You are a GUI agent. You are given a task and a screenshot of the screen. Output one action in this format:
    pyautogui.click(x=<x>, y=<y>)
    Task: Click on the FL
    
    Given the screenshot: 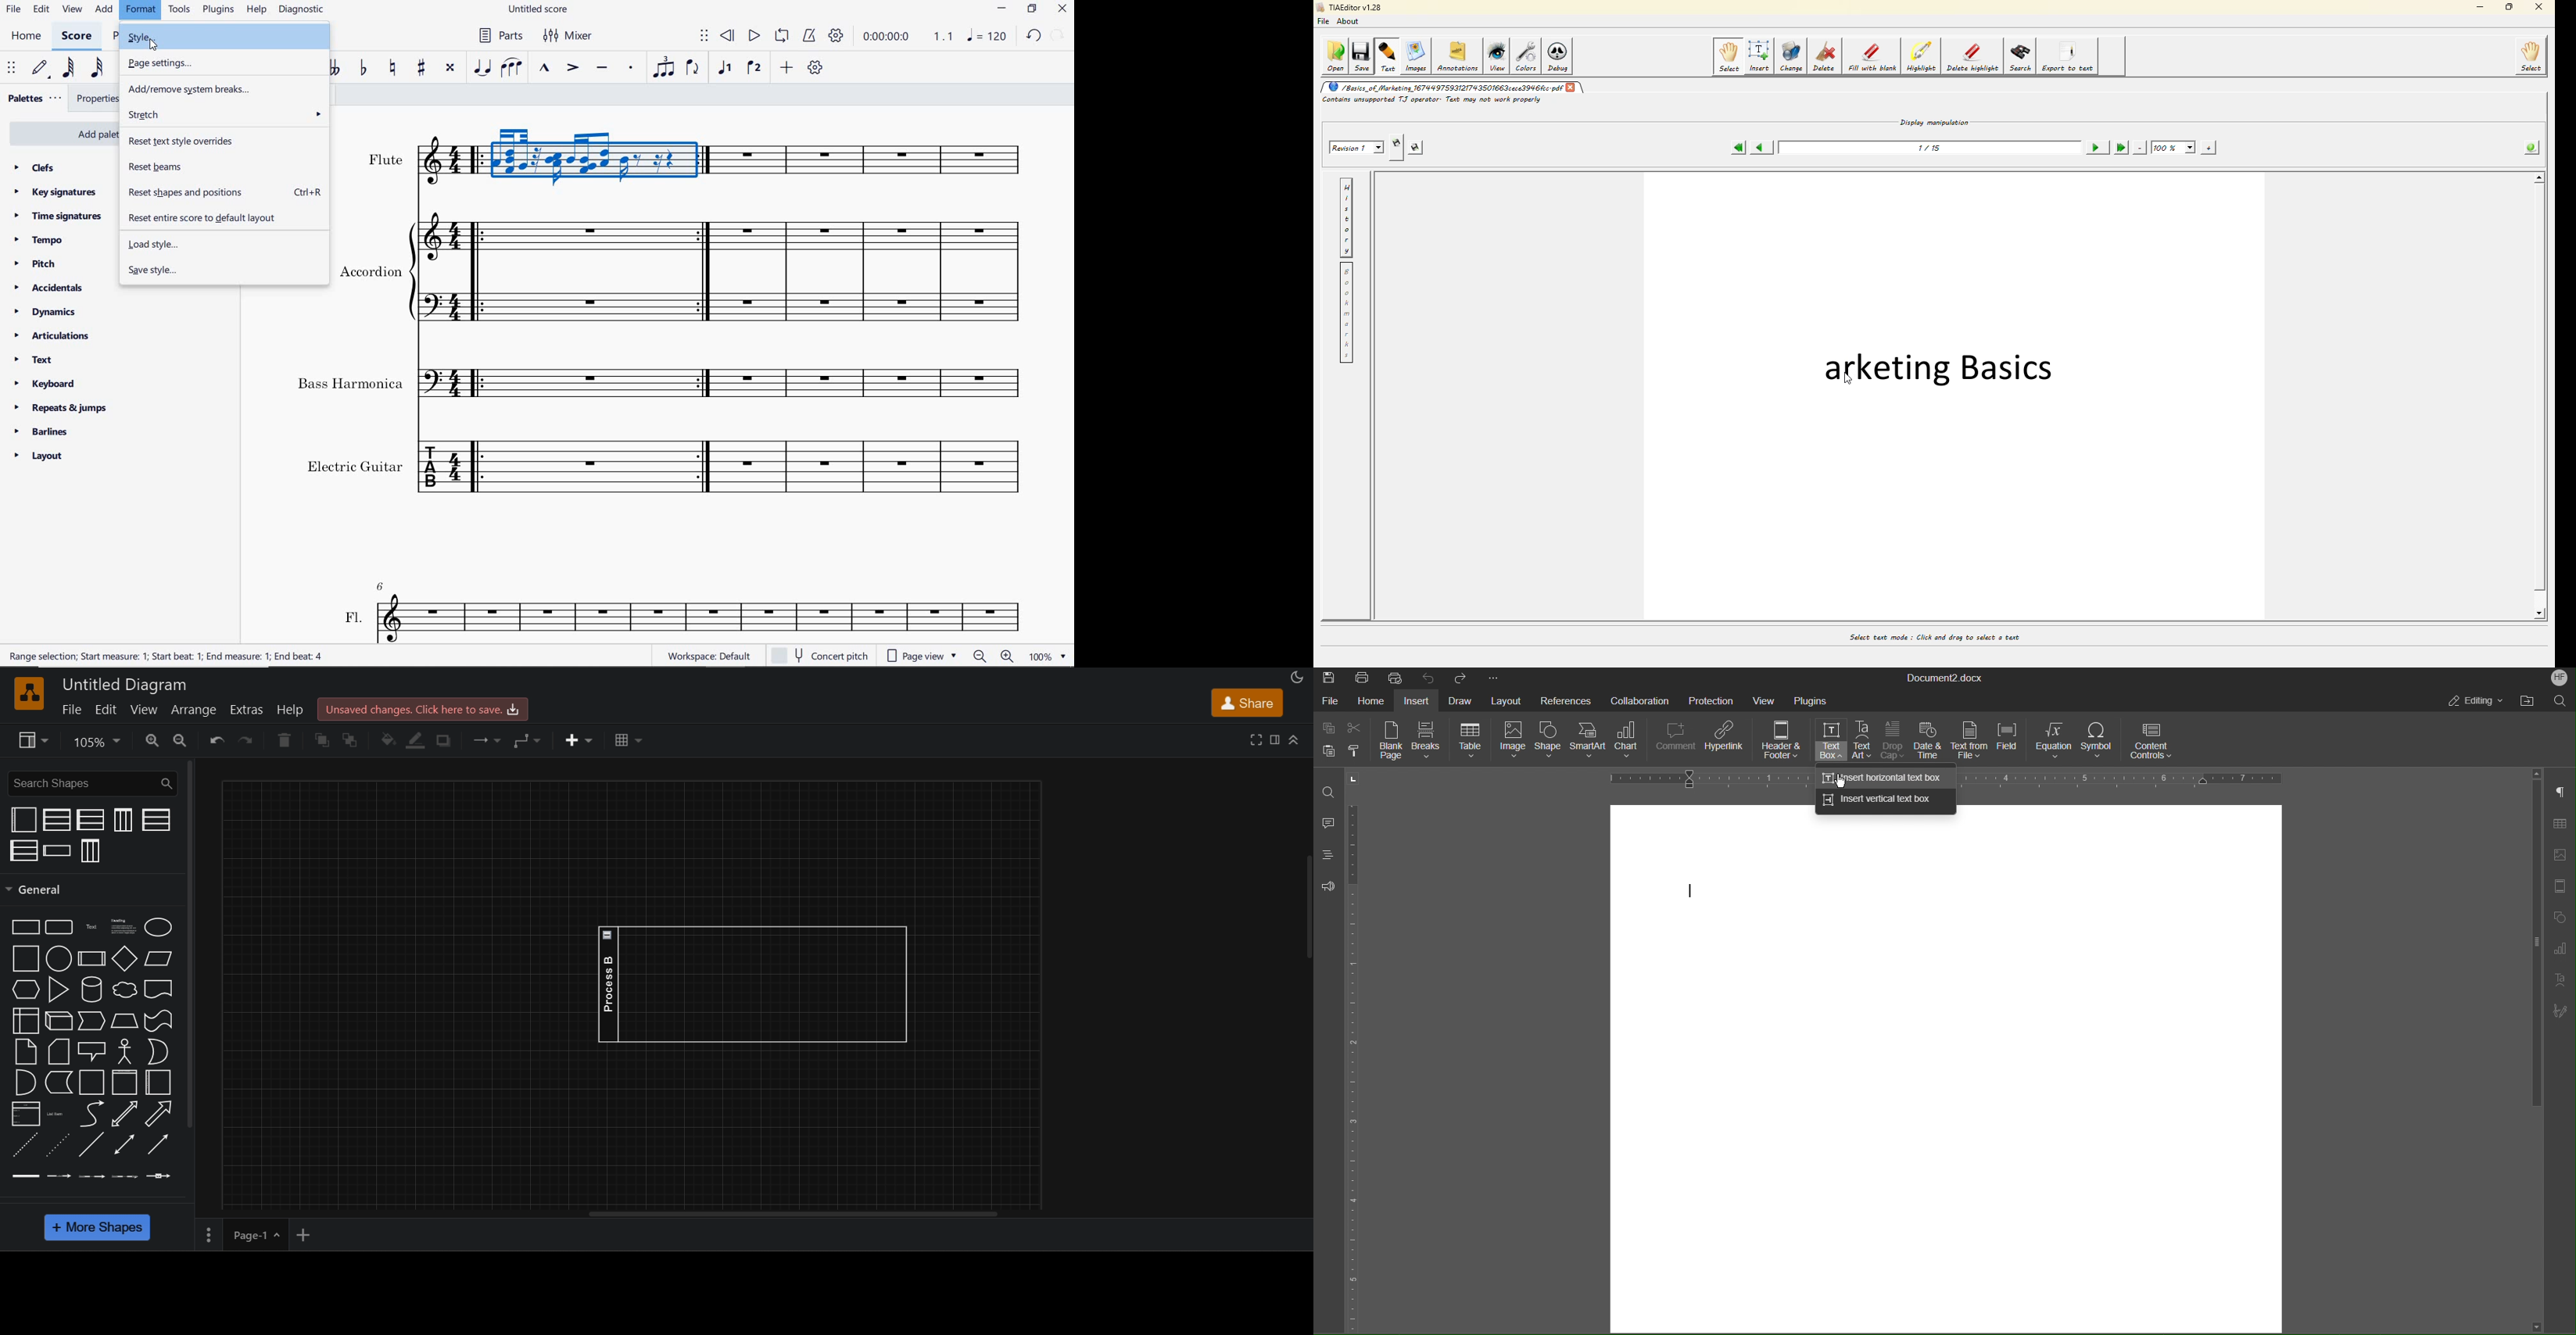 What is the action you would take?
    pyautogui.click(x=681, y=611)
    